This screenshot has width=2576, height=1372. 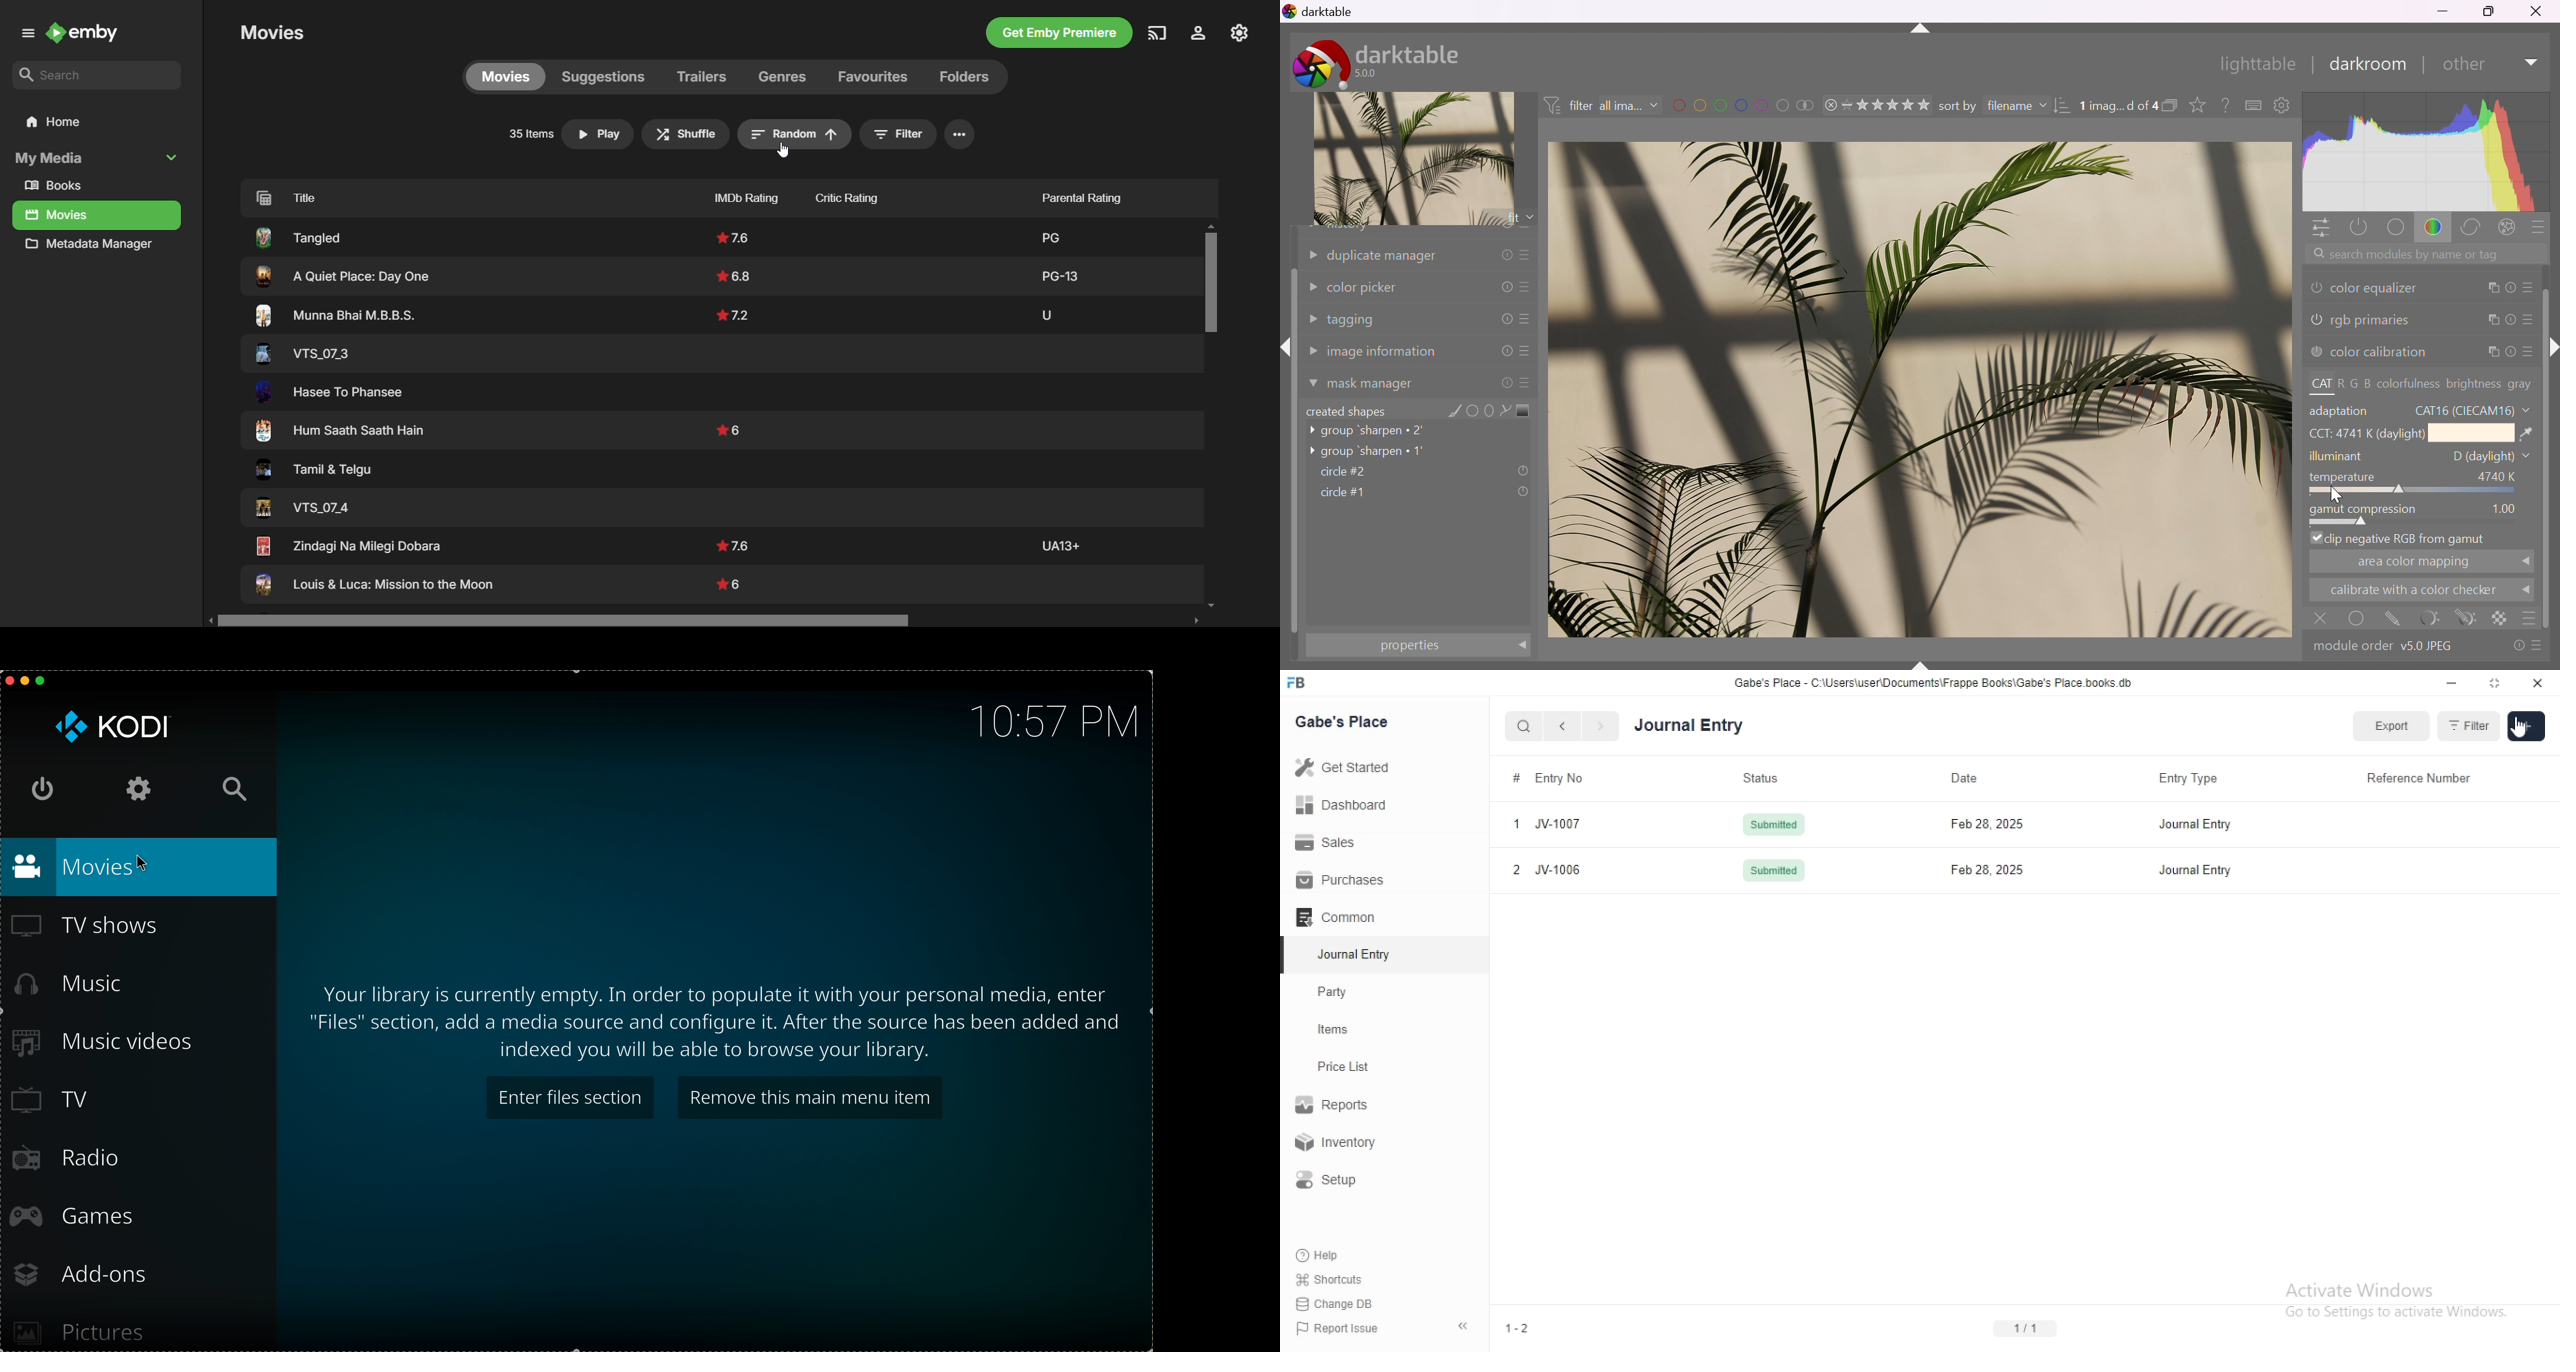 I want to click on 10:57 PM, so click(x=1049, y=719).